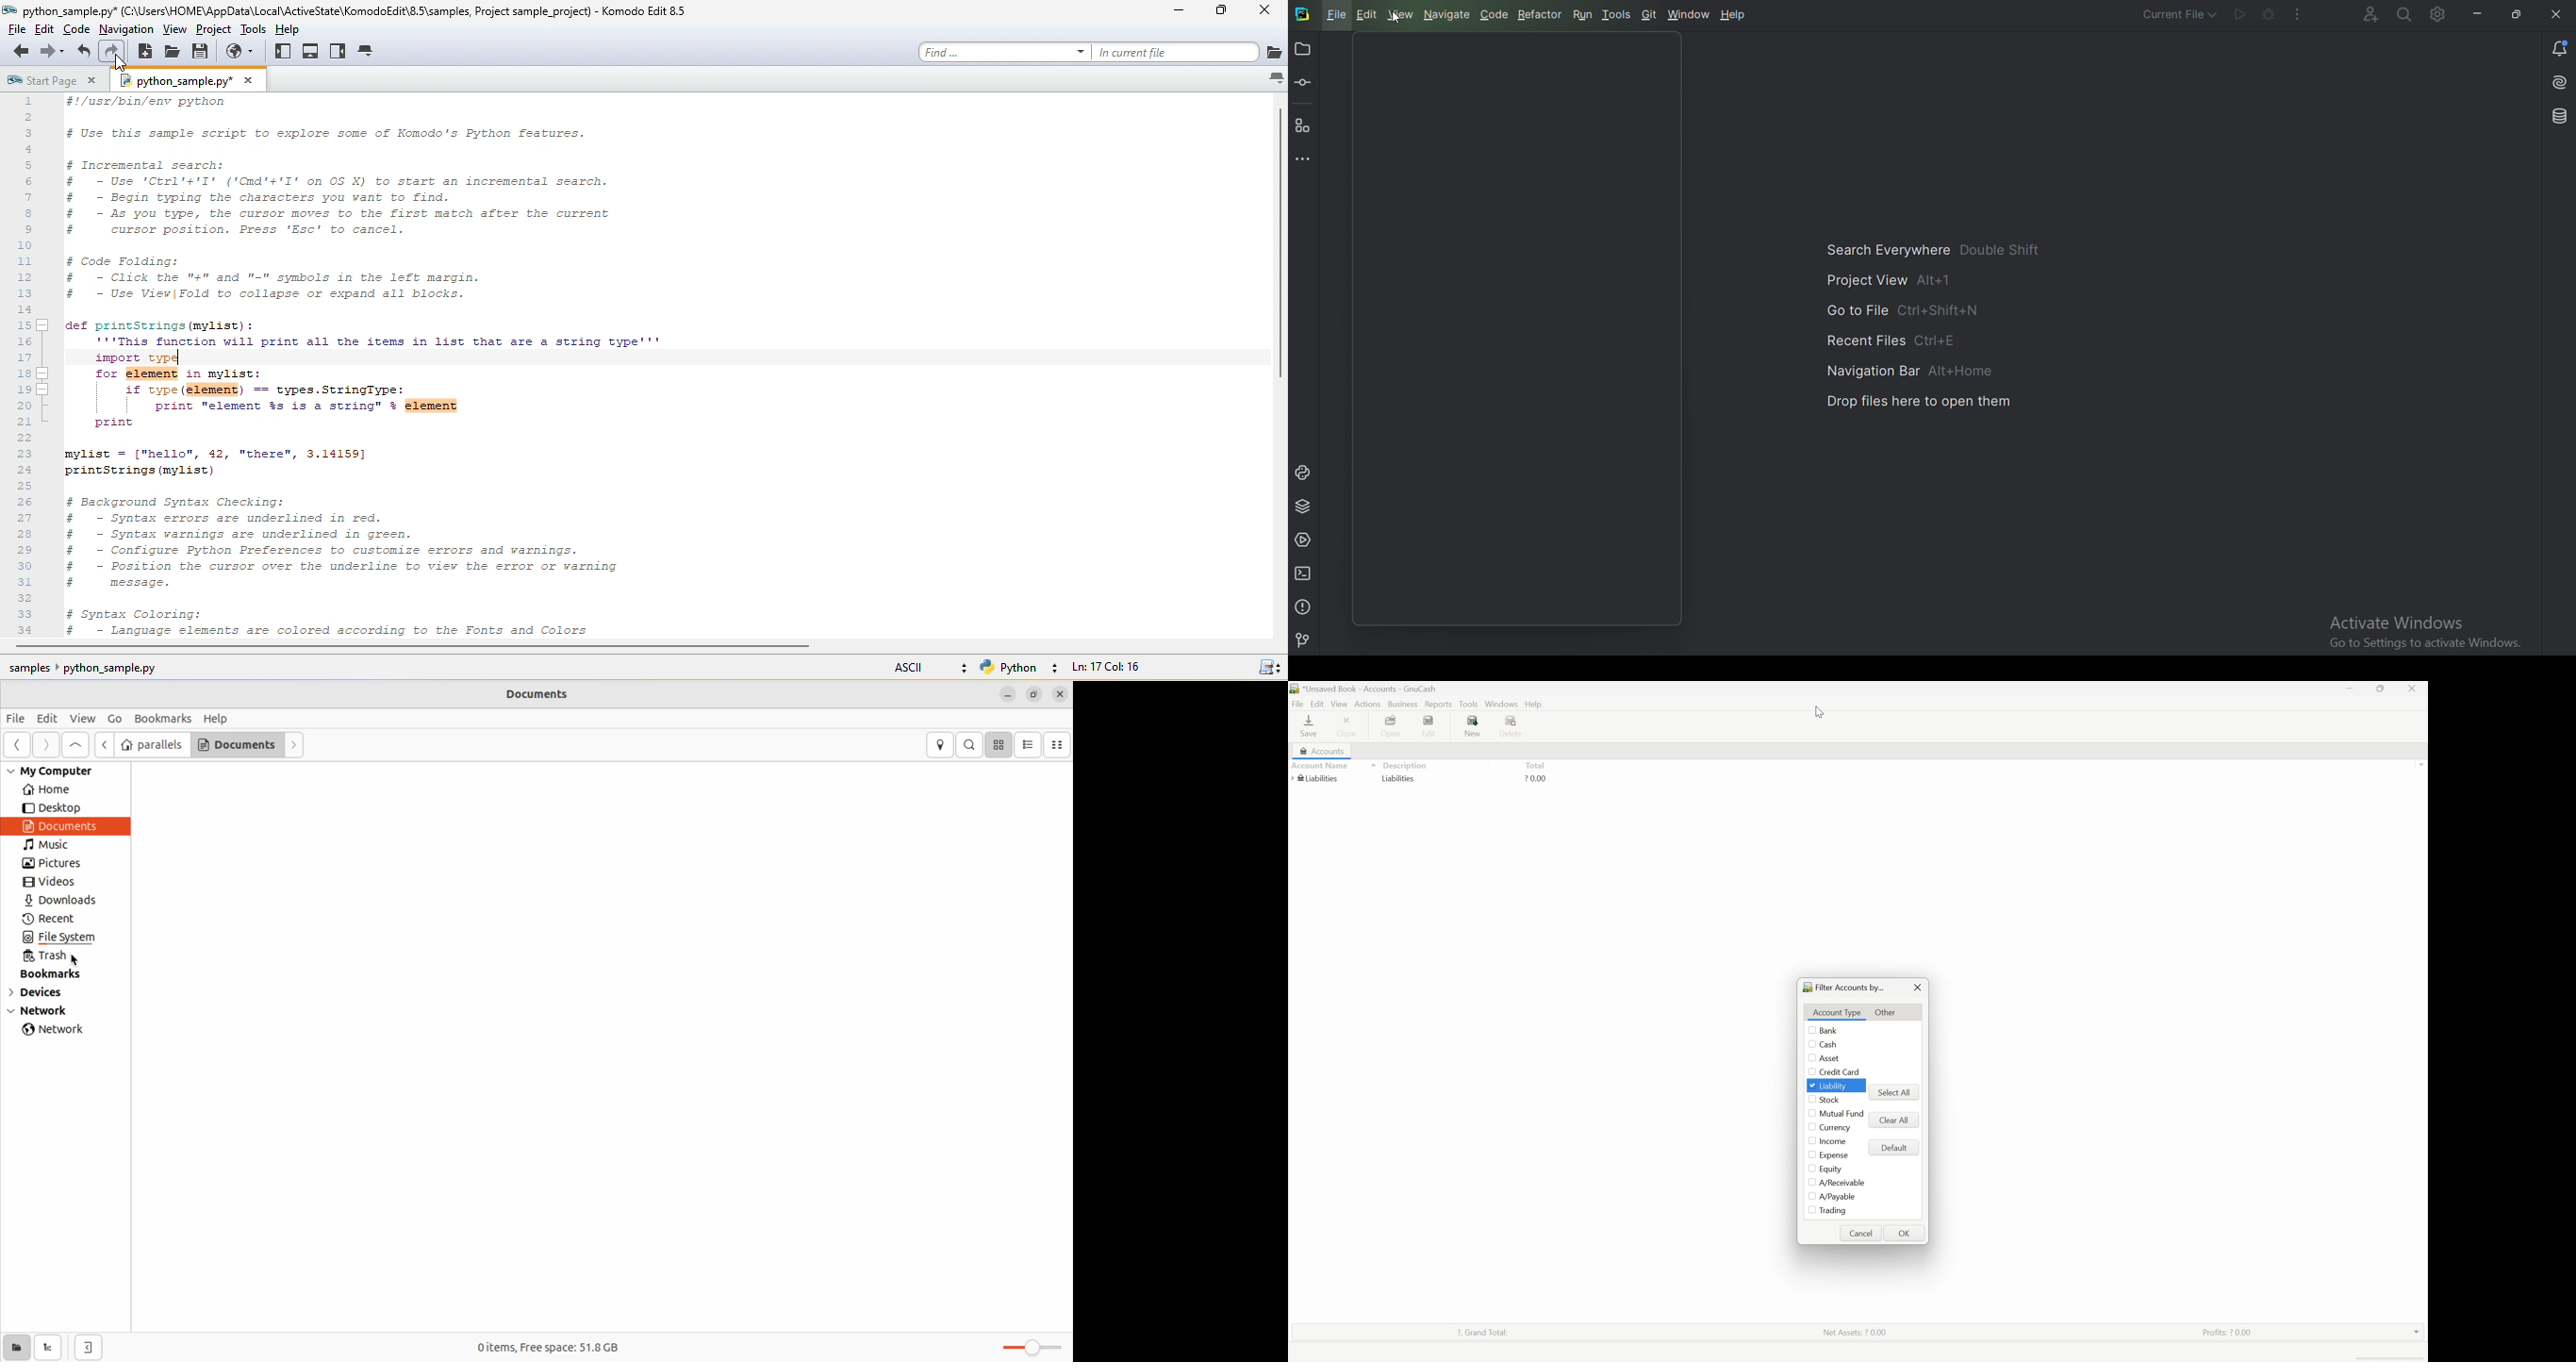 This screenshot has height=1372, width=2576. I want to click on Cancel, so click(1863, 1231).